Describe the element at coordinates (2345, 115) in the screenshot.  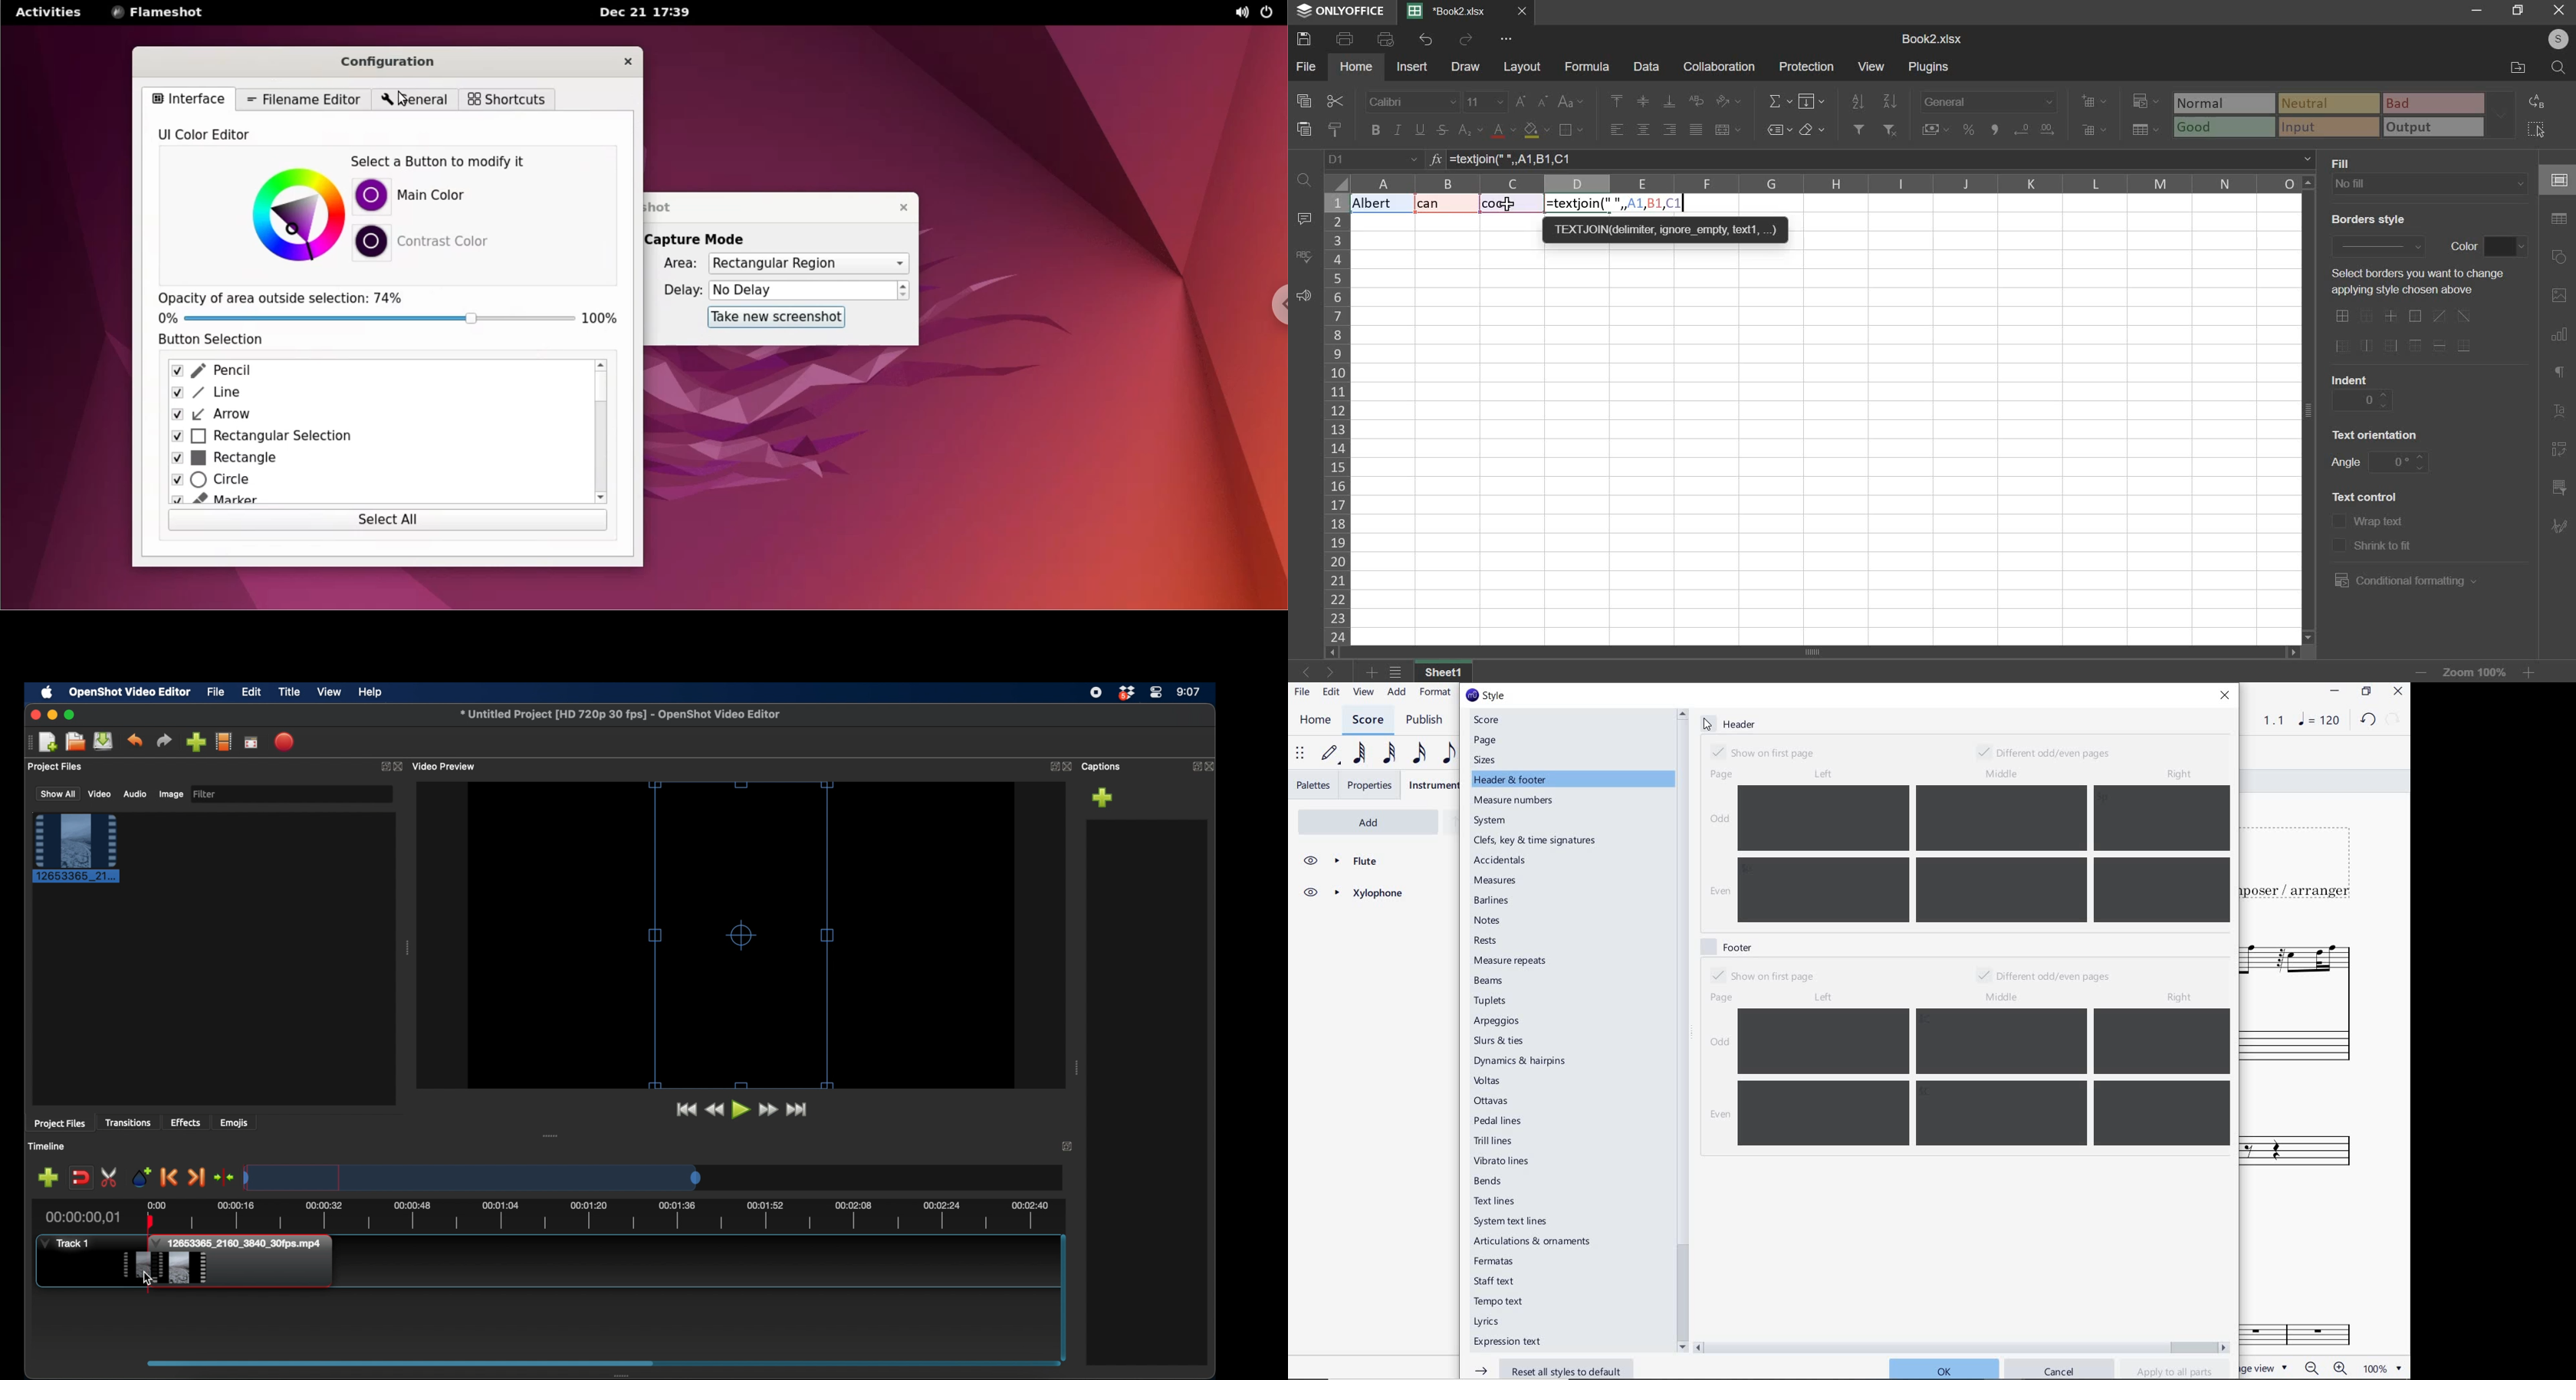
I see `type` at that location.